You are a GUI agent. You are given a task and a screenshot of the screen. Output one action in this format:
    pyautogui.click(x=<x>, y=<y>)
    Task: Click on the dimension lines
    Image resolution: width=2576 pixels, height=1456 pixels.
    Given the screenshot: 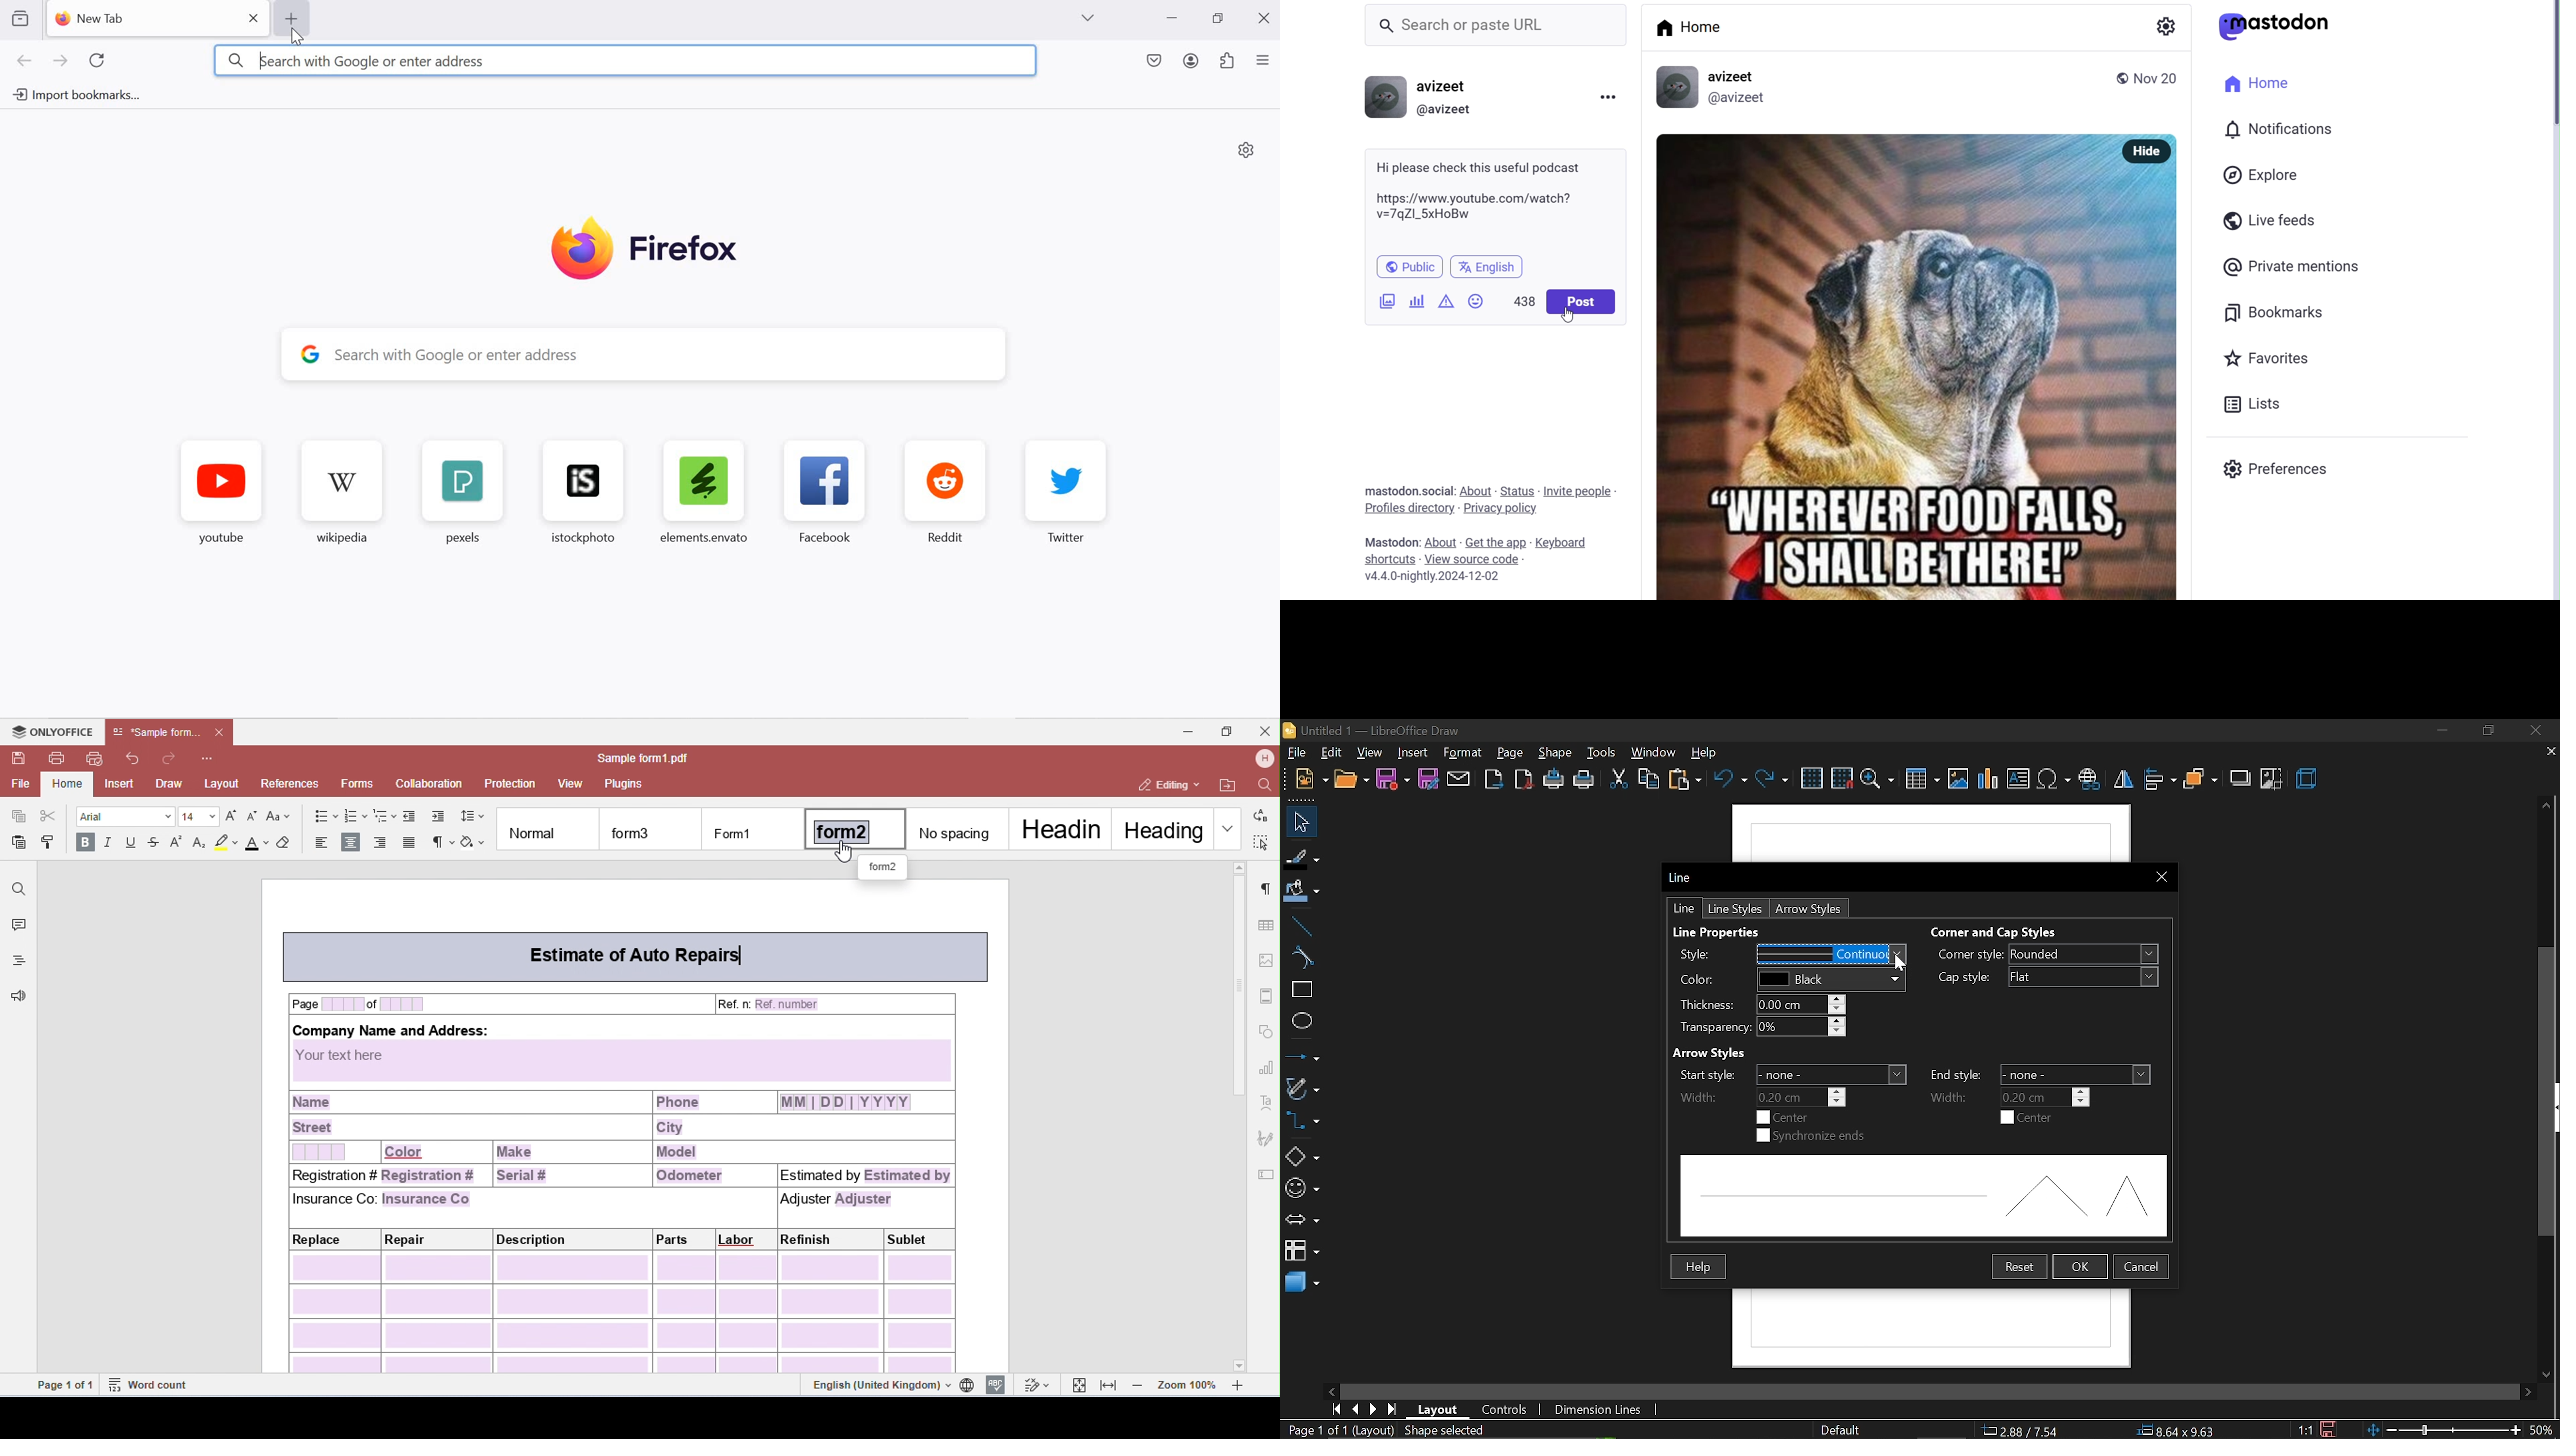 What is the action you would take?
    pyautogui.click(x=1598, y=1408)
    